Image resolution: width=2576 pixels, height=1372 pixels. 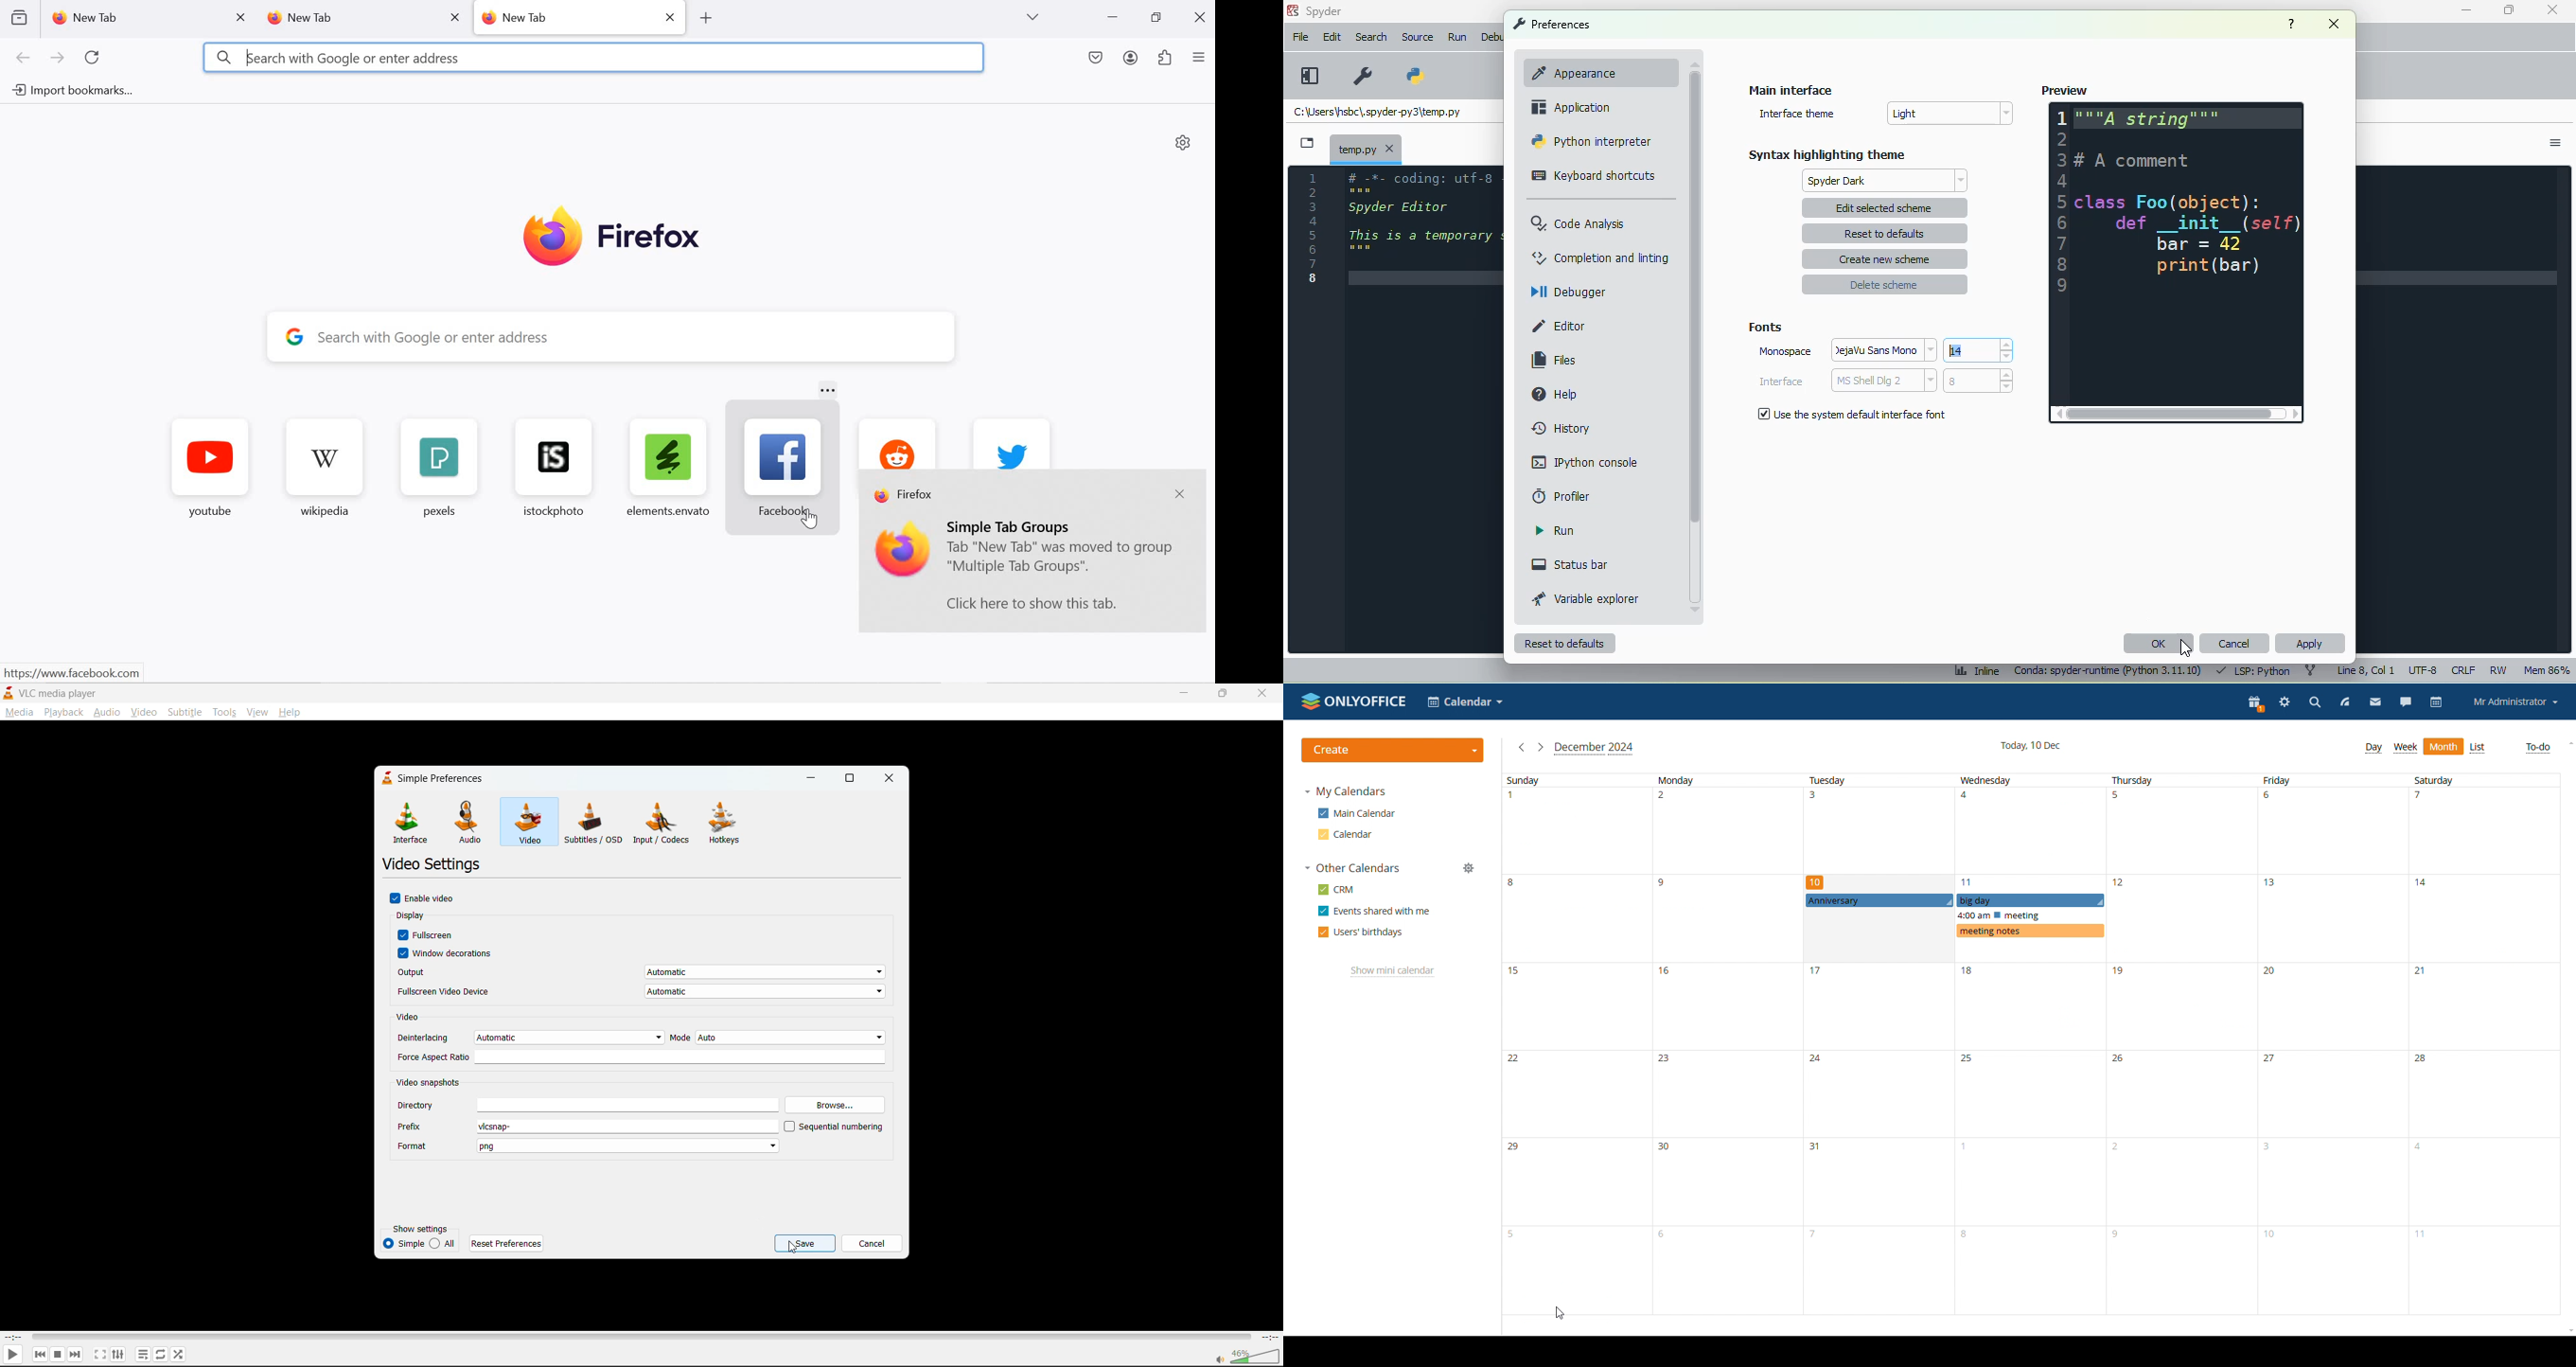 I want to click on next, so click(x=78, y=1354).